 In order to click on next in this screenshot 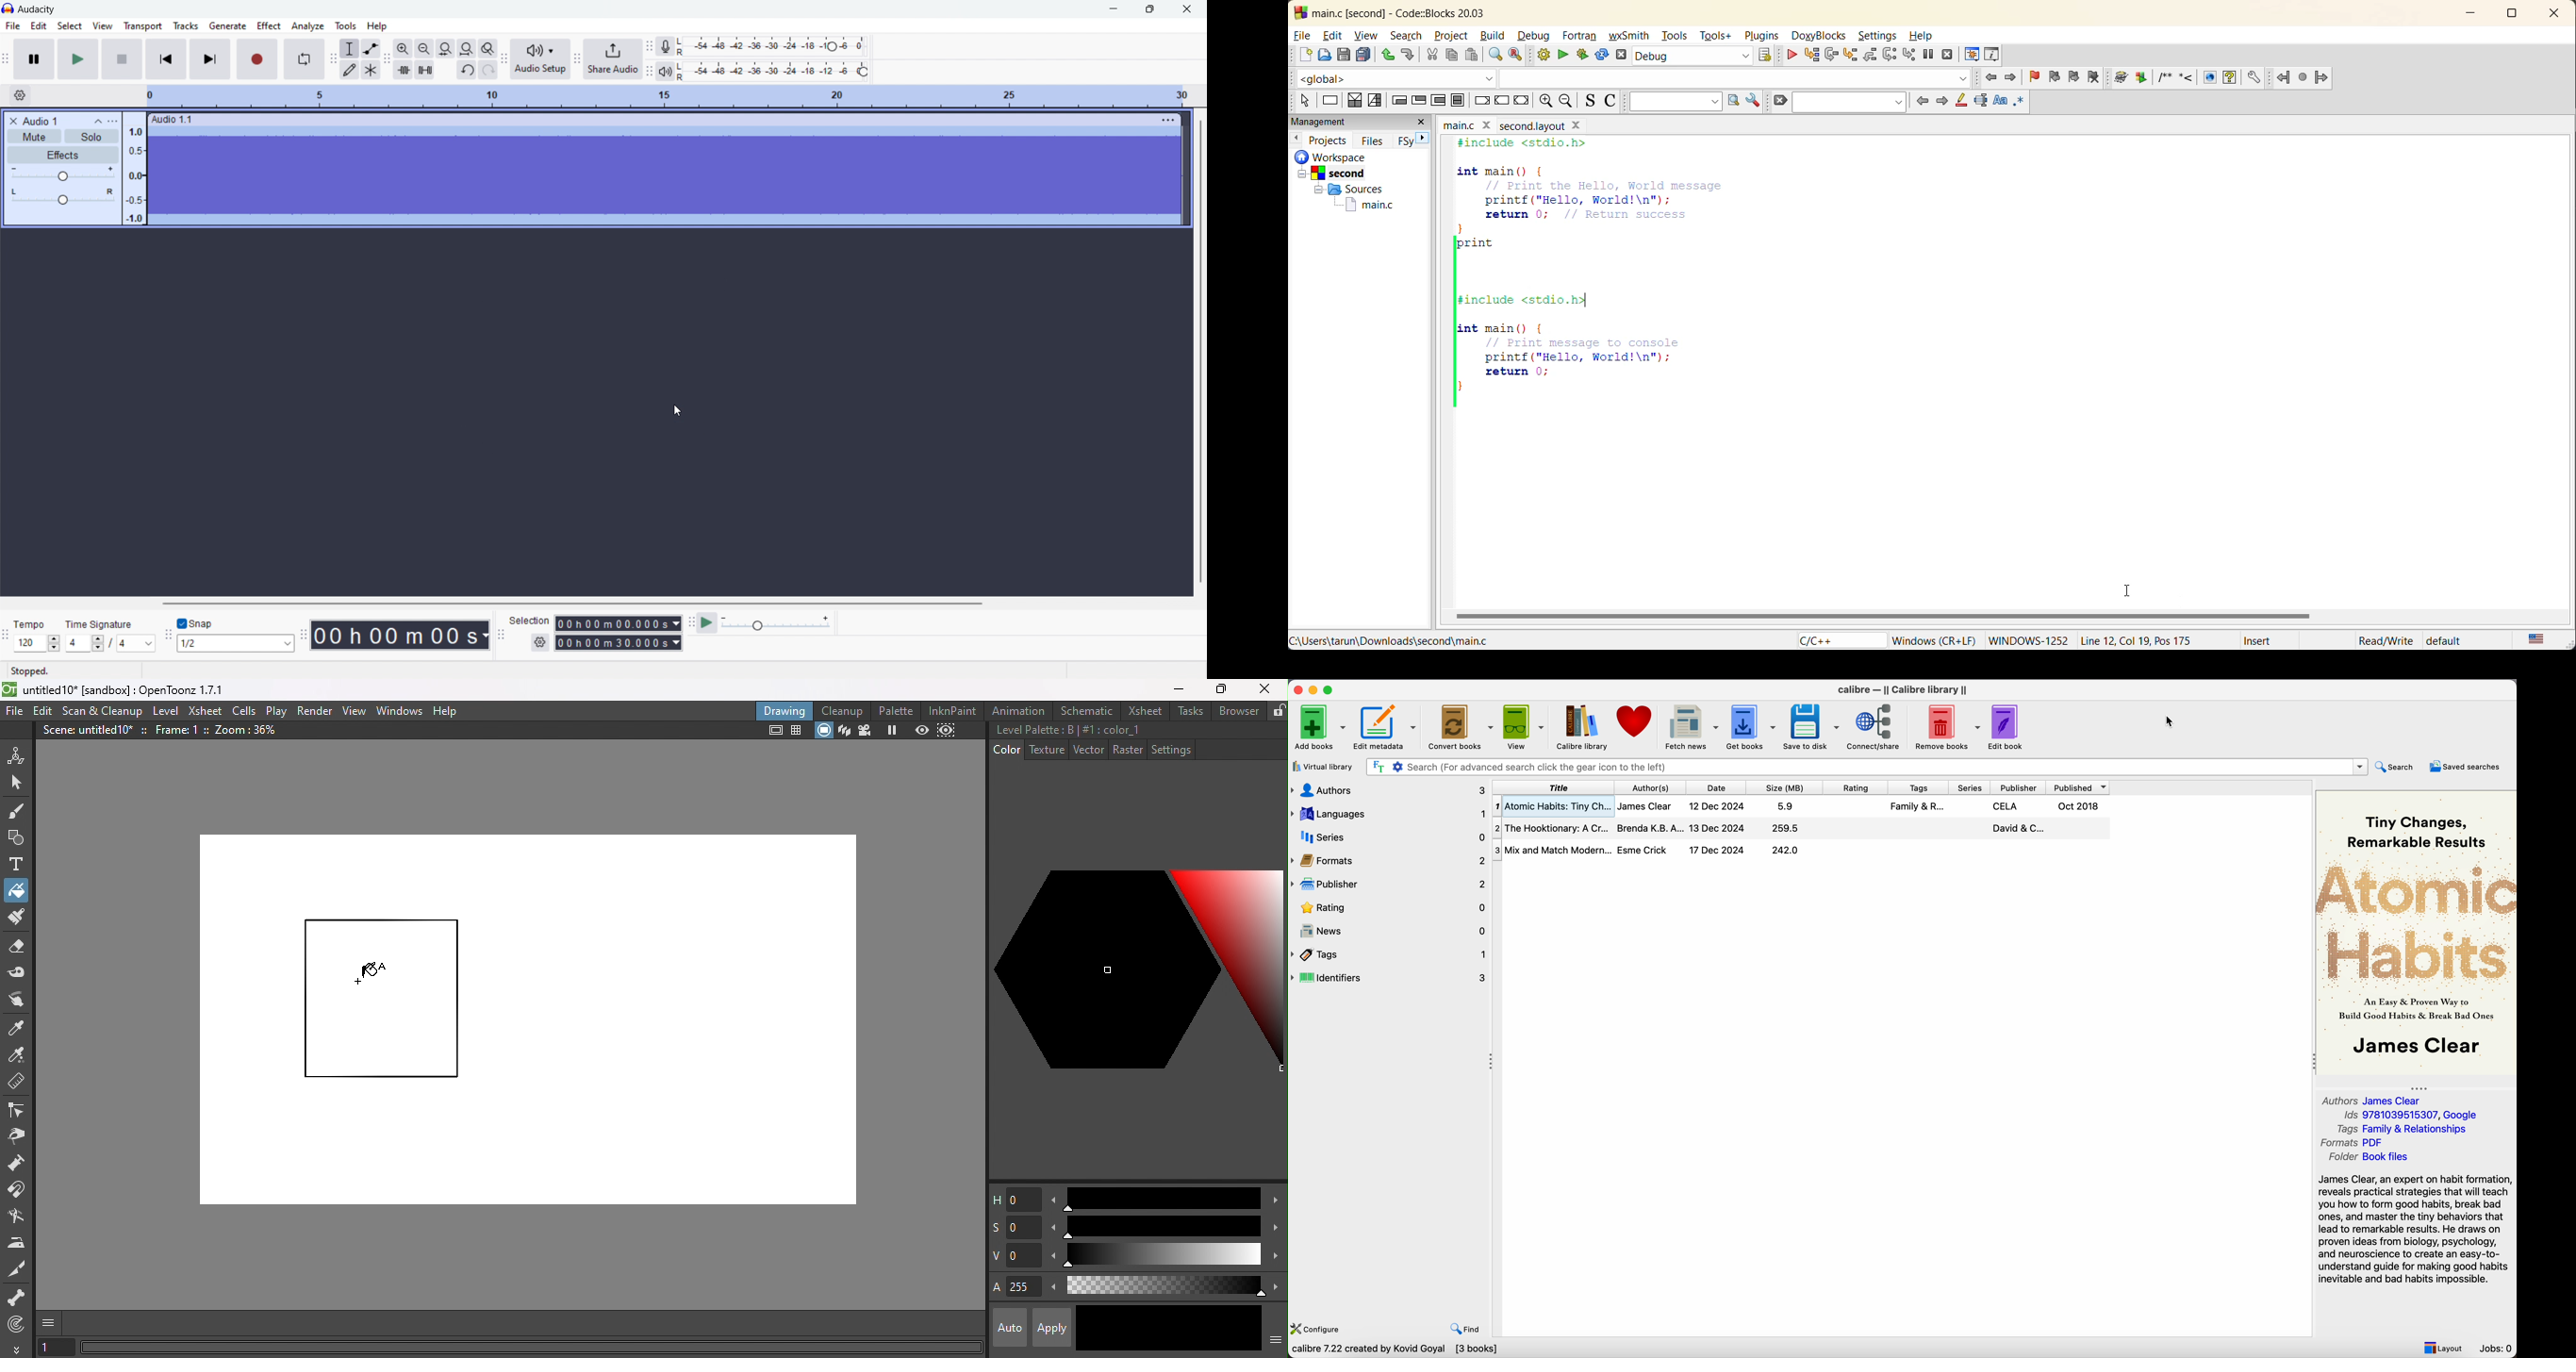, I will do `click(1943, 102)`.